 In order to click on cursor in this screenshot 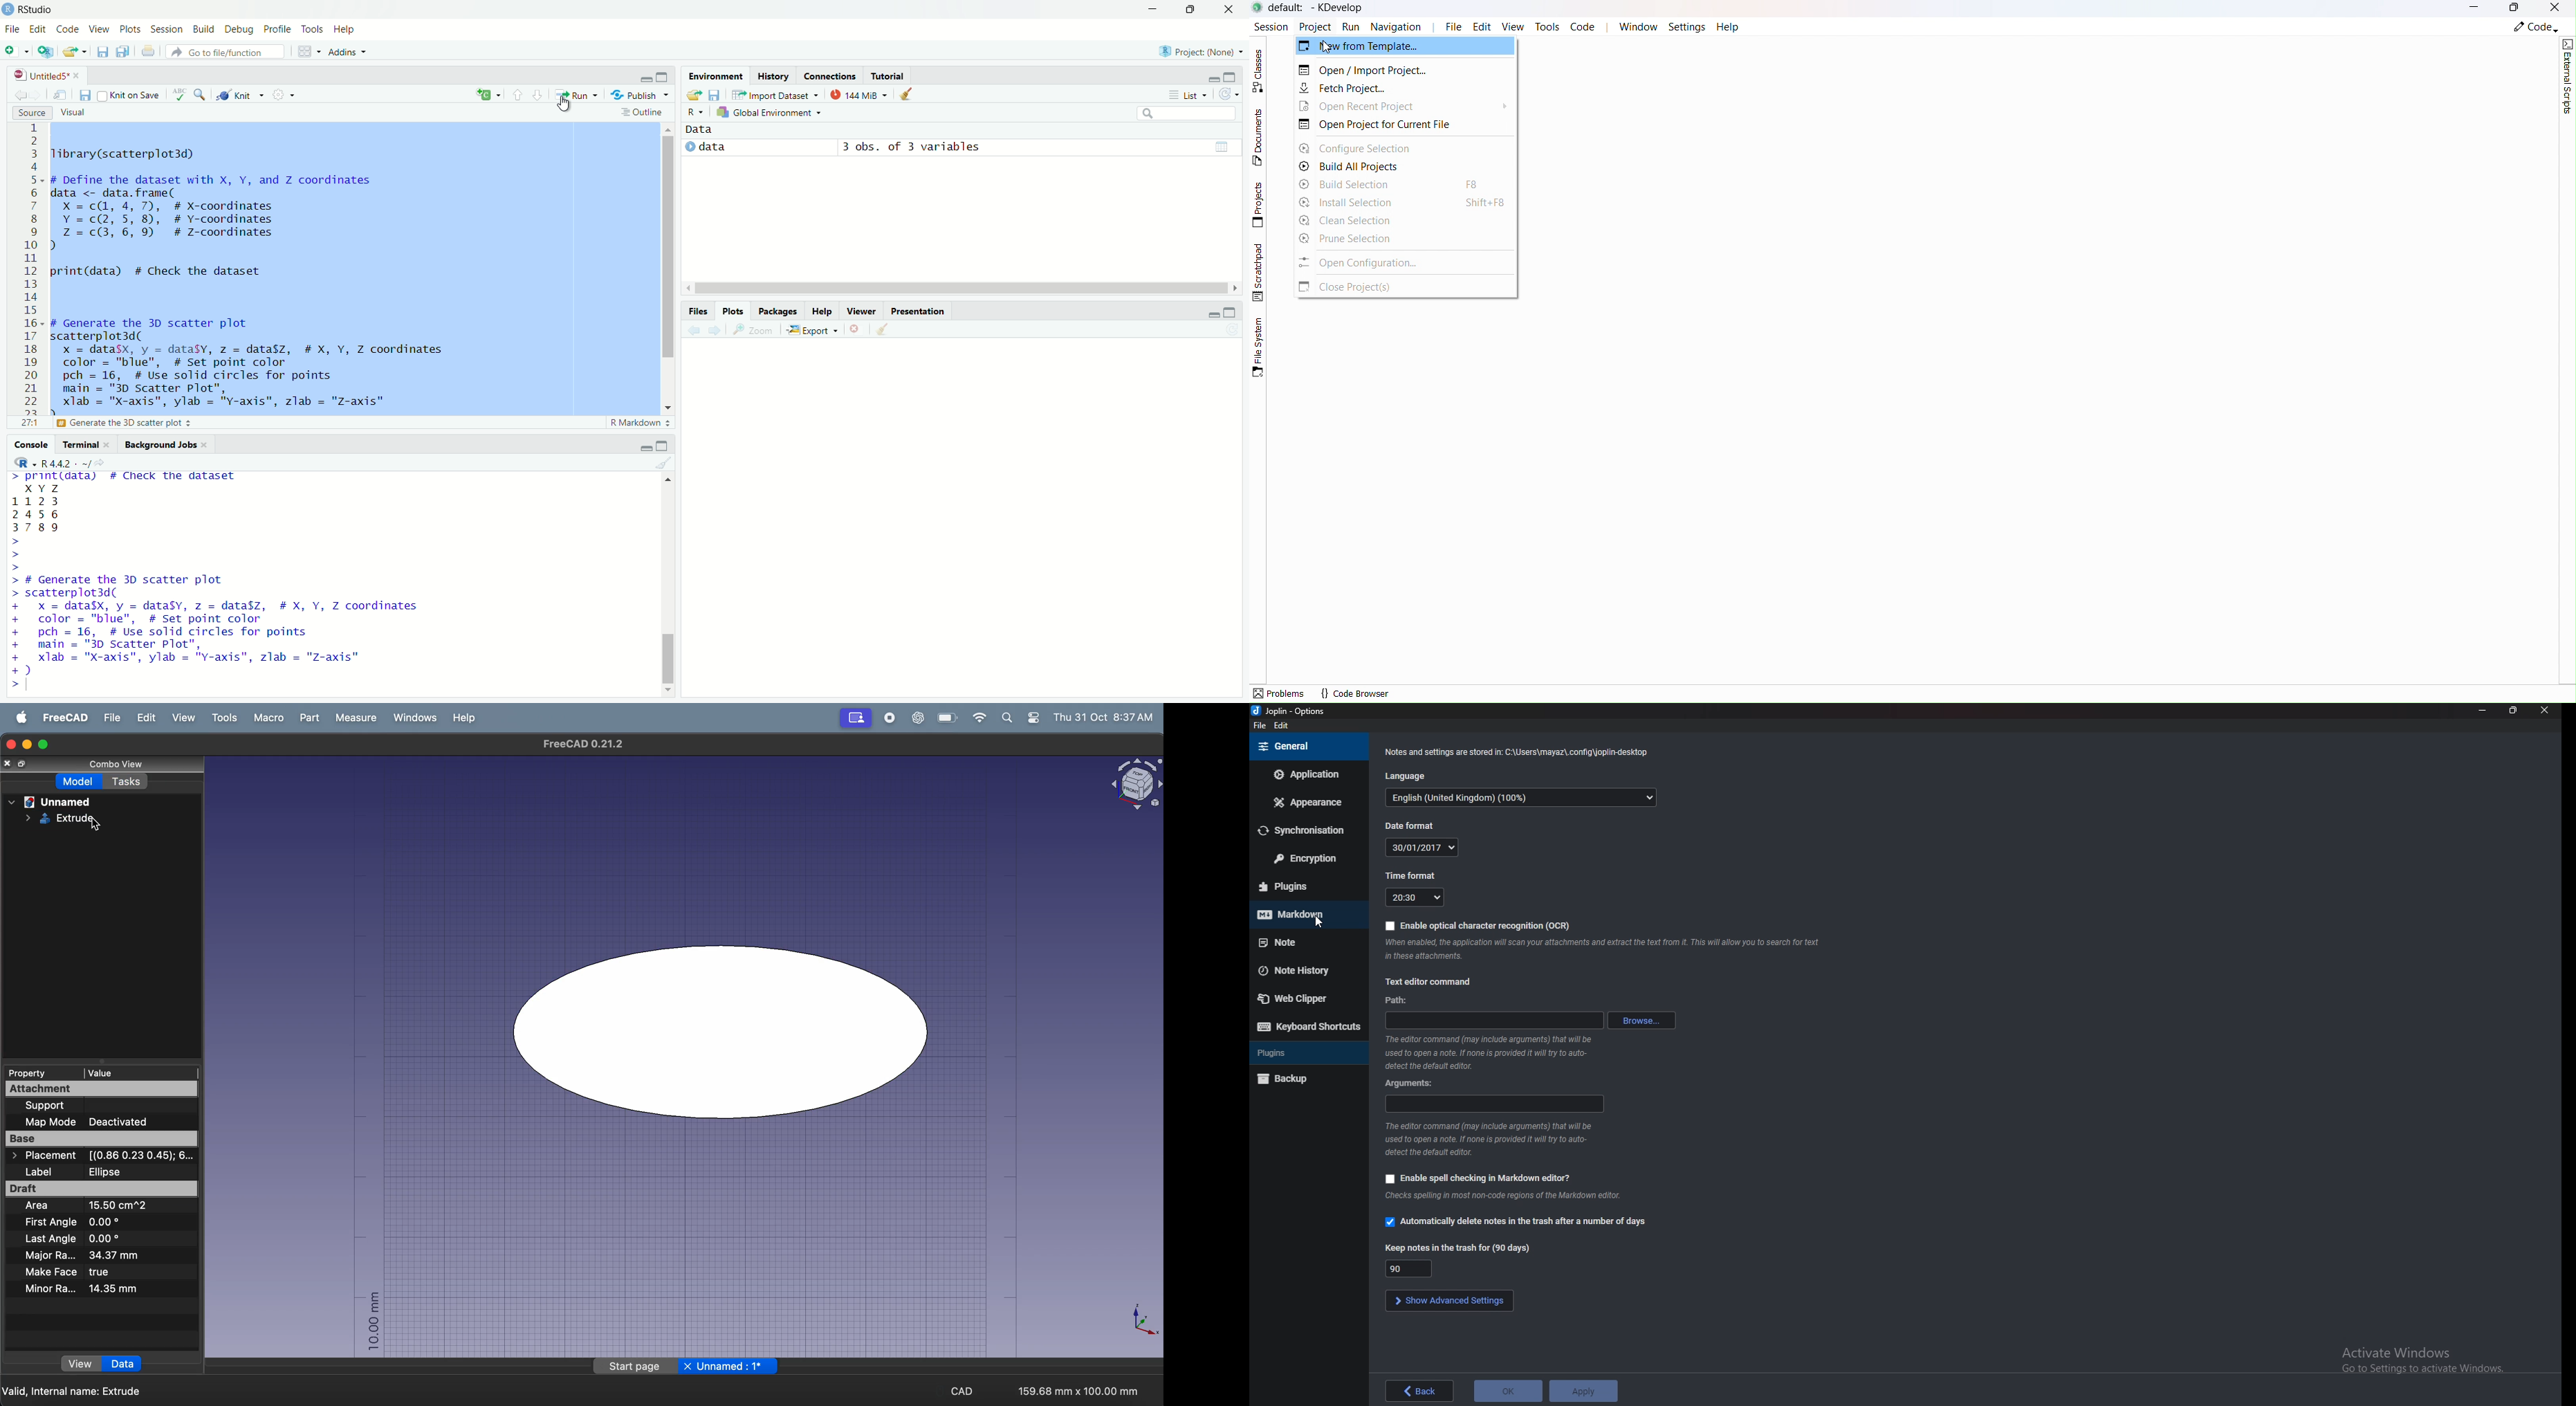, I will do `click(1313, 923)`.